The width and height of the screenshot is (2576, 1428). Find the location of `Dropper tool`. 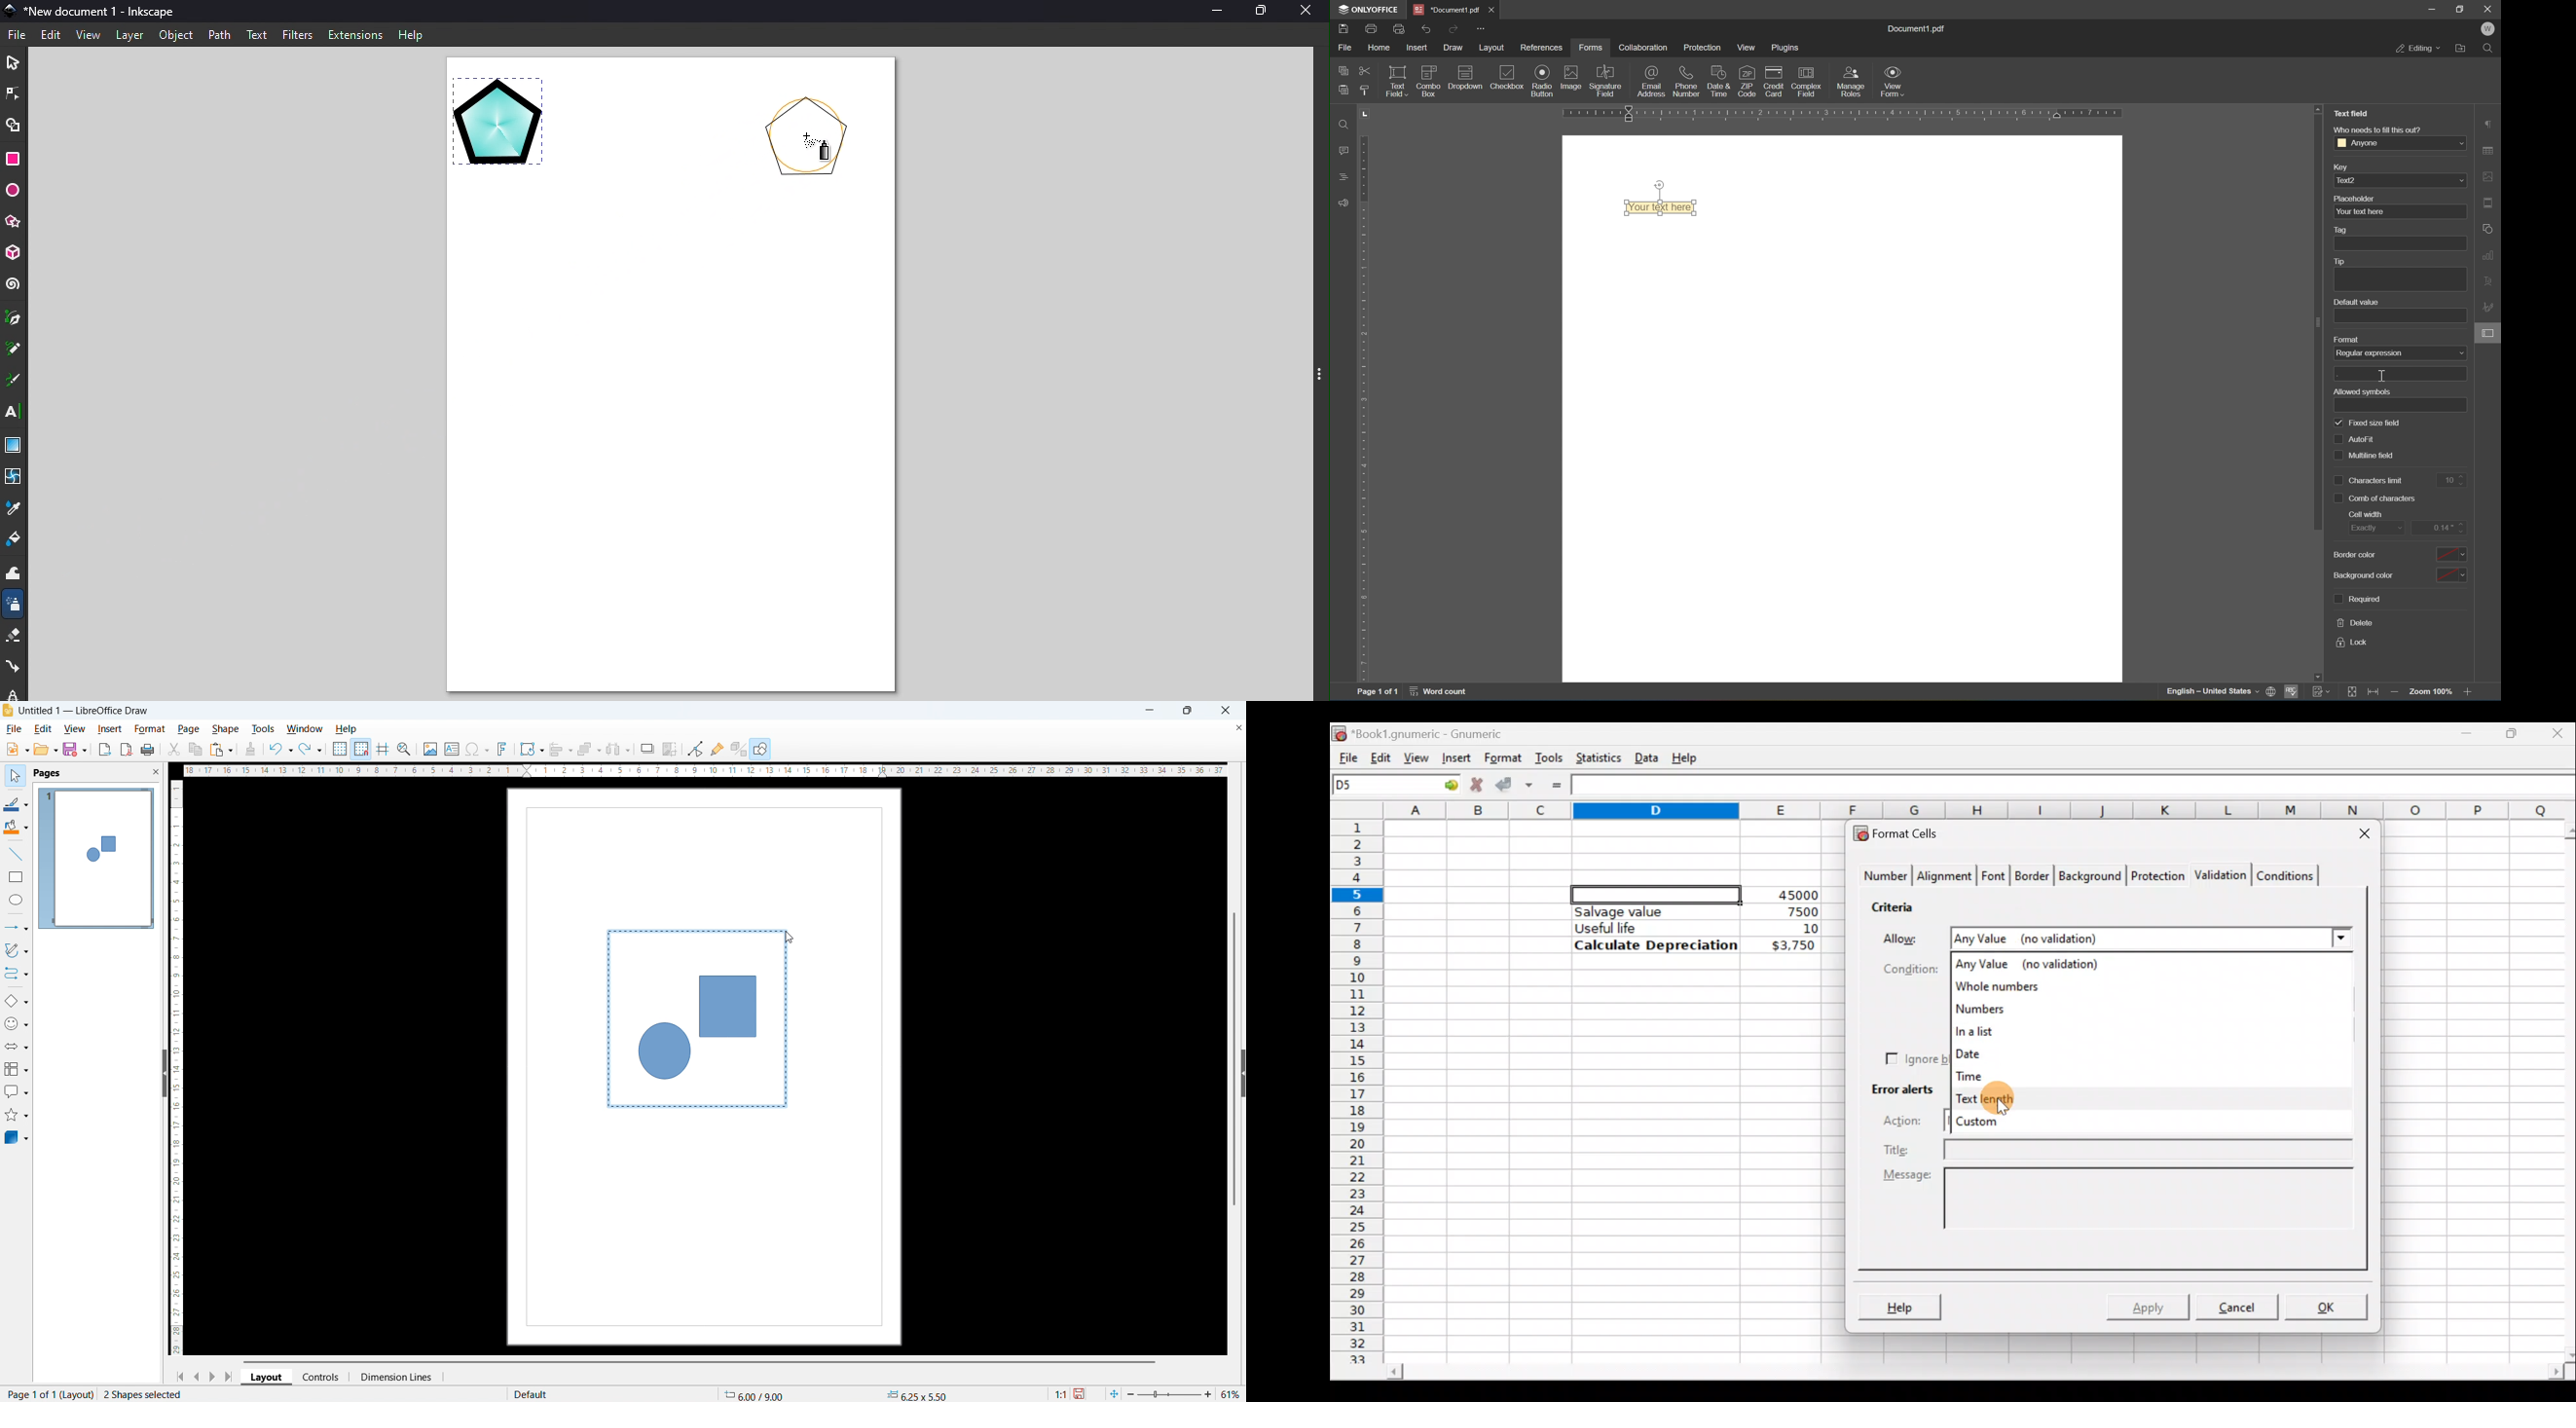

Dropper tool is located at coordinates (17, 507).